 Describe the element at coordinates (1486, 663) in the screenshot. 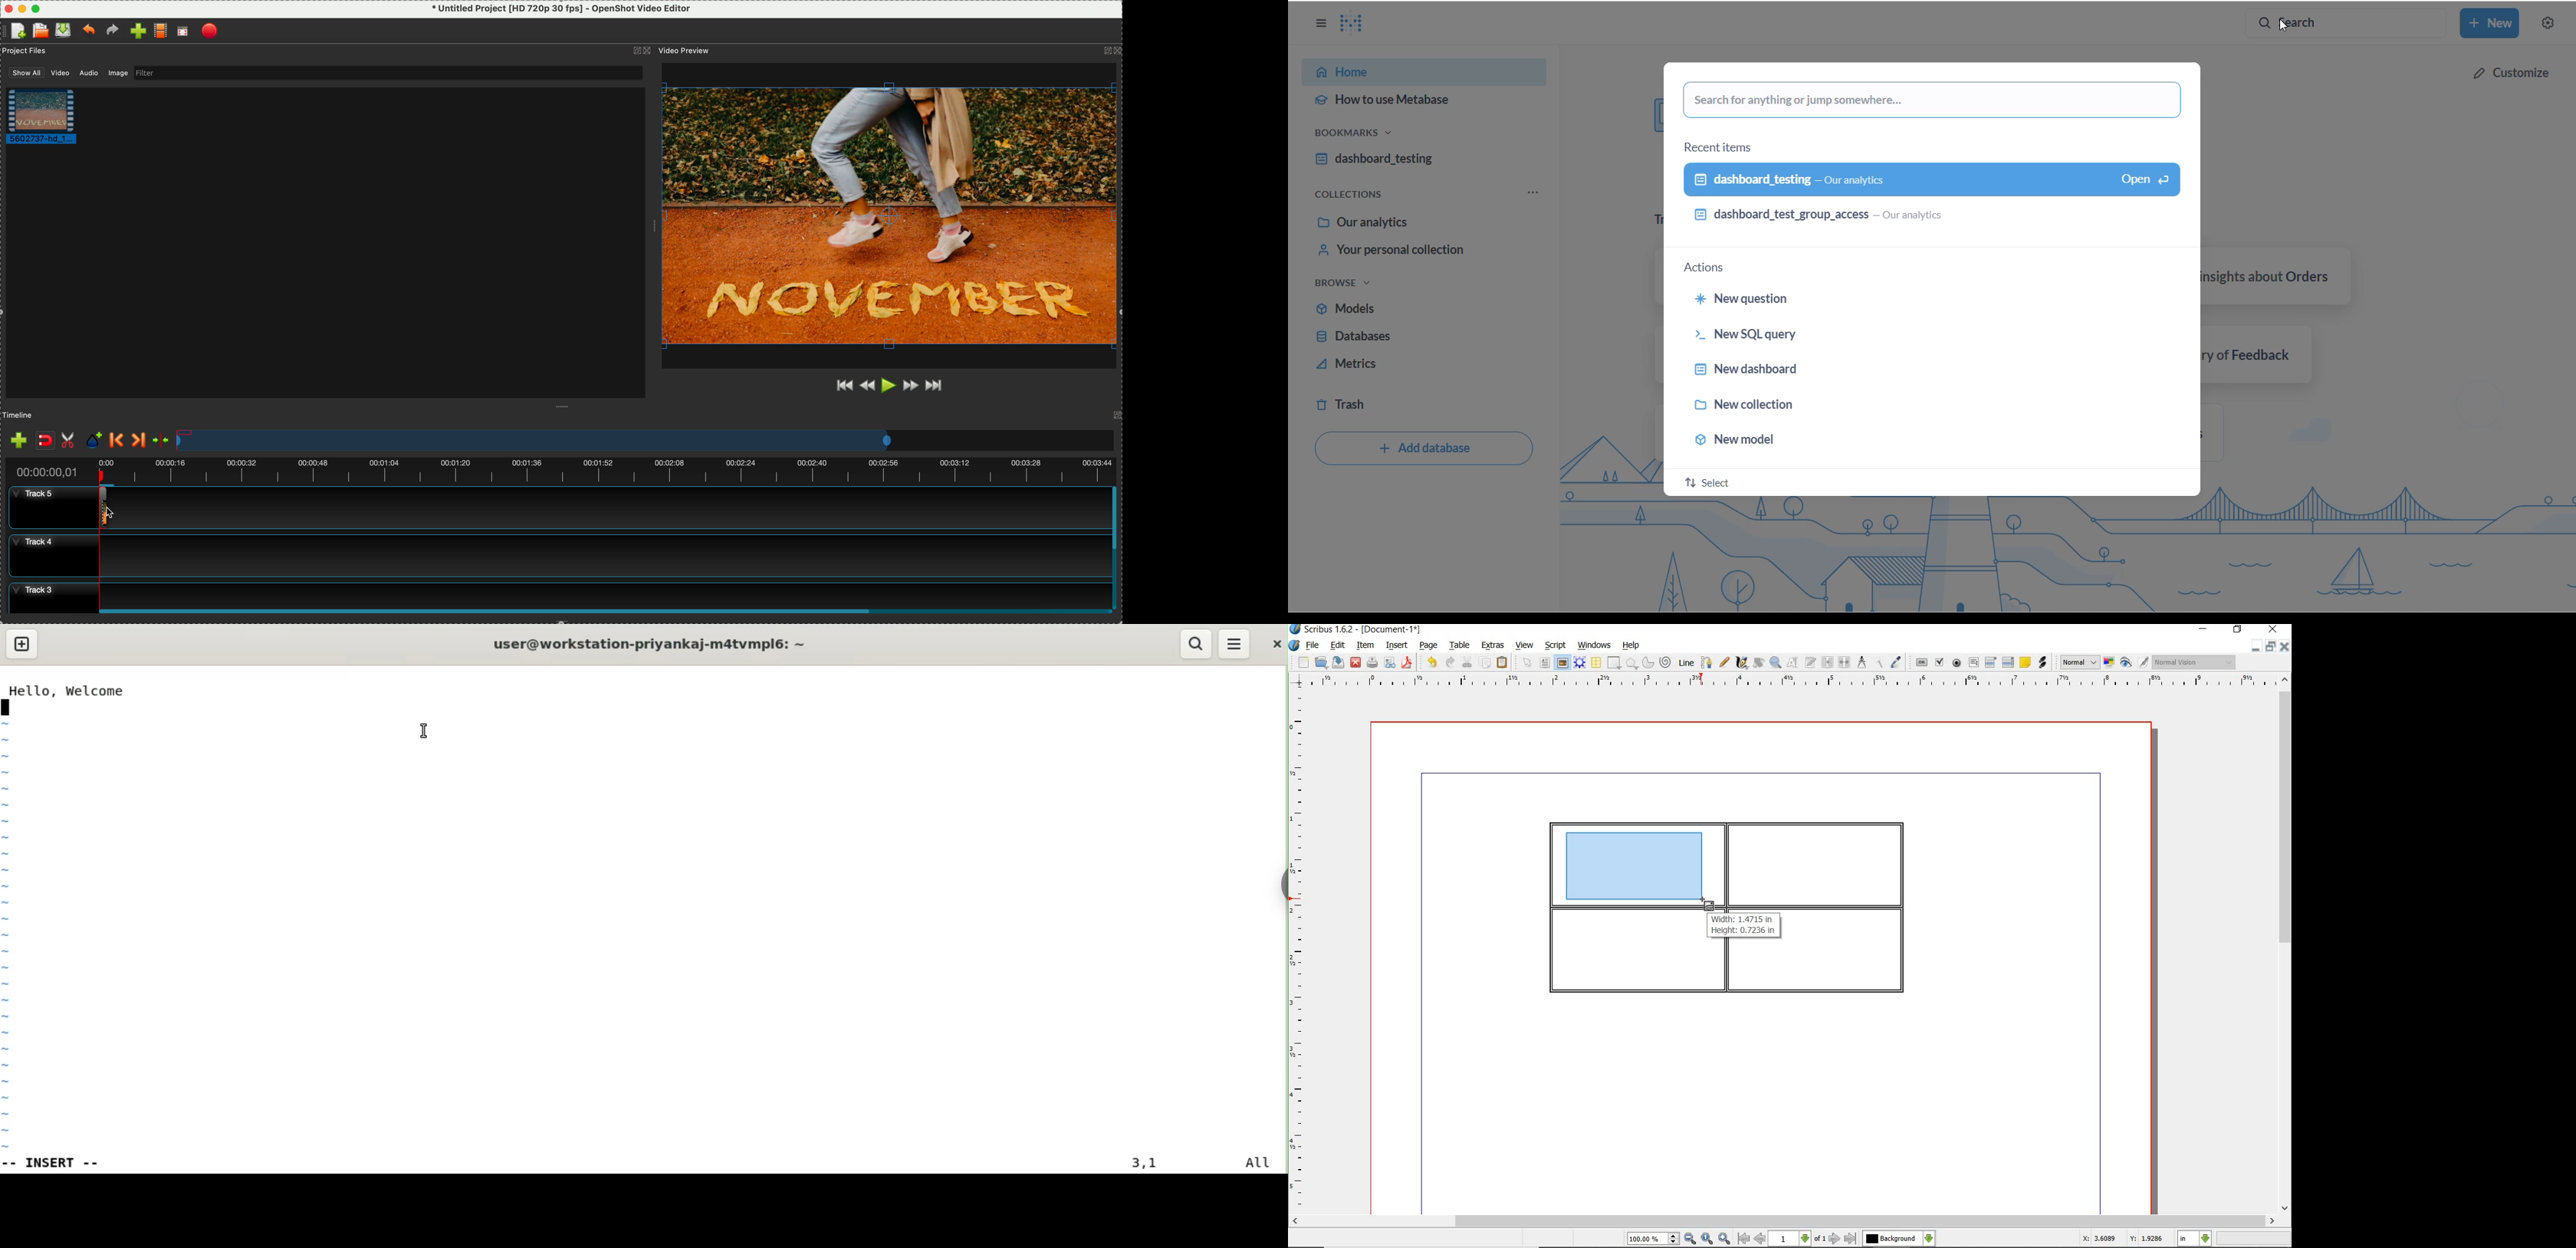

I see `copy` at that location.